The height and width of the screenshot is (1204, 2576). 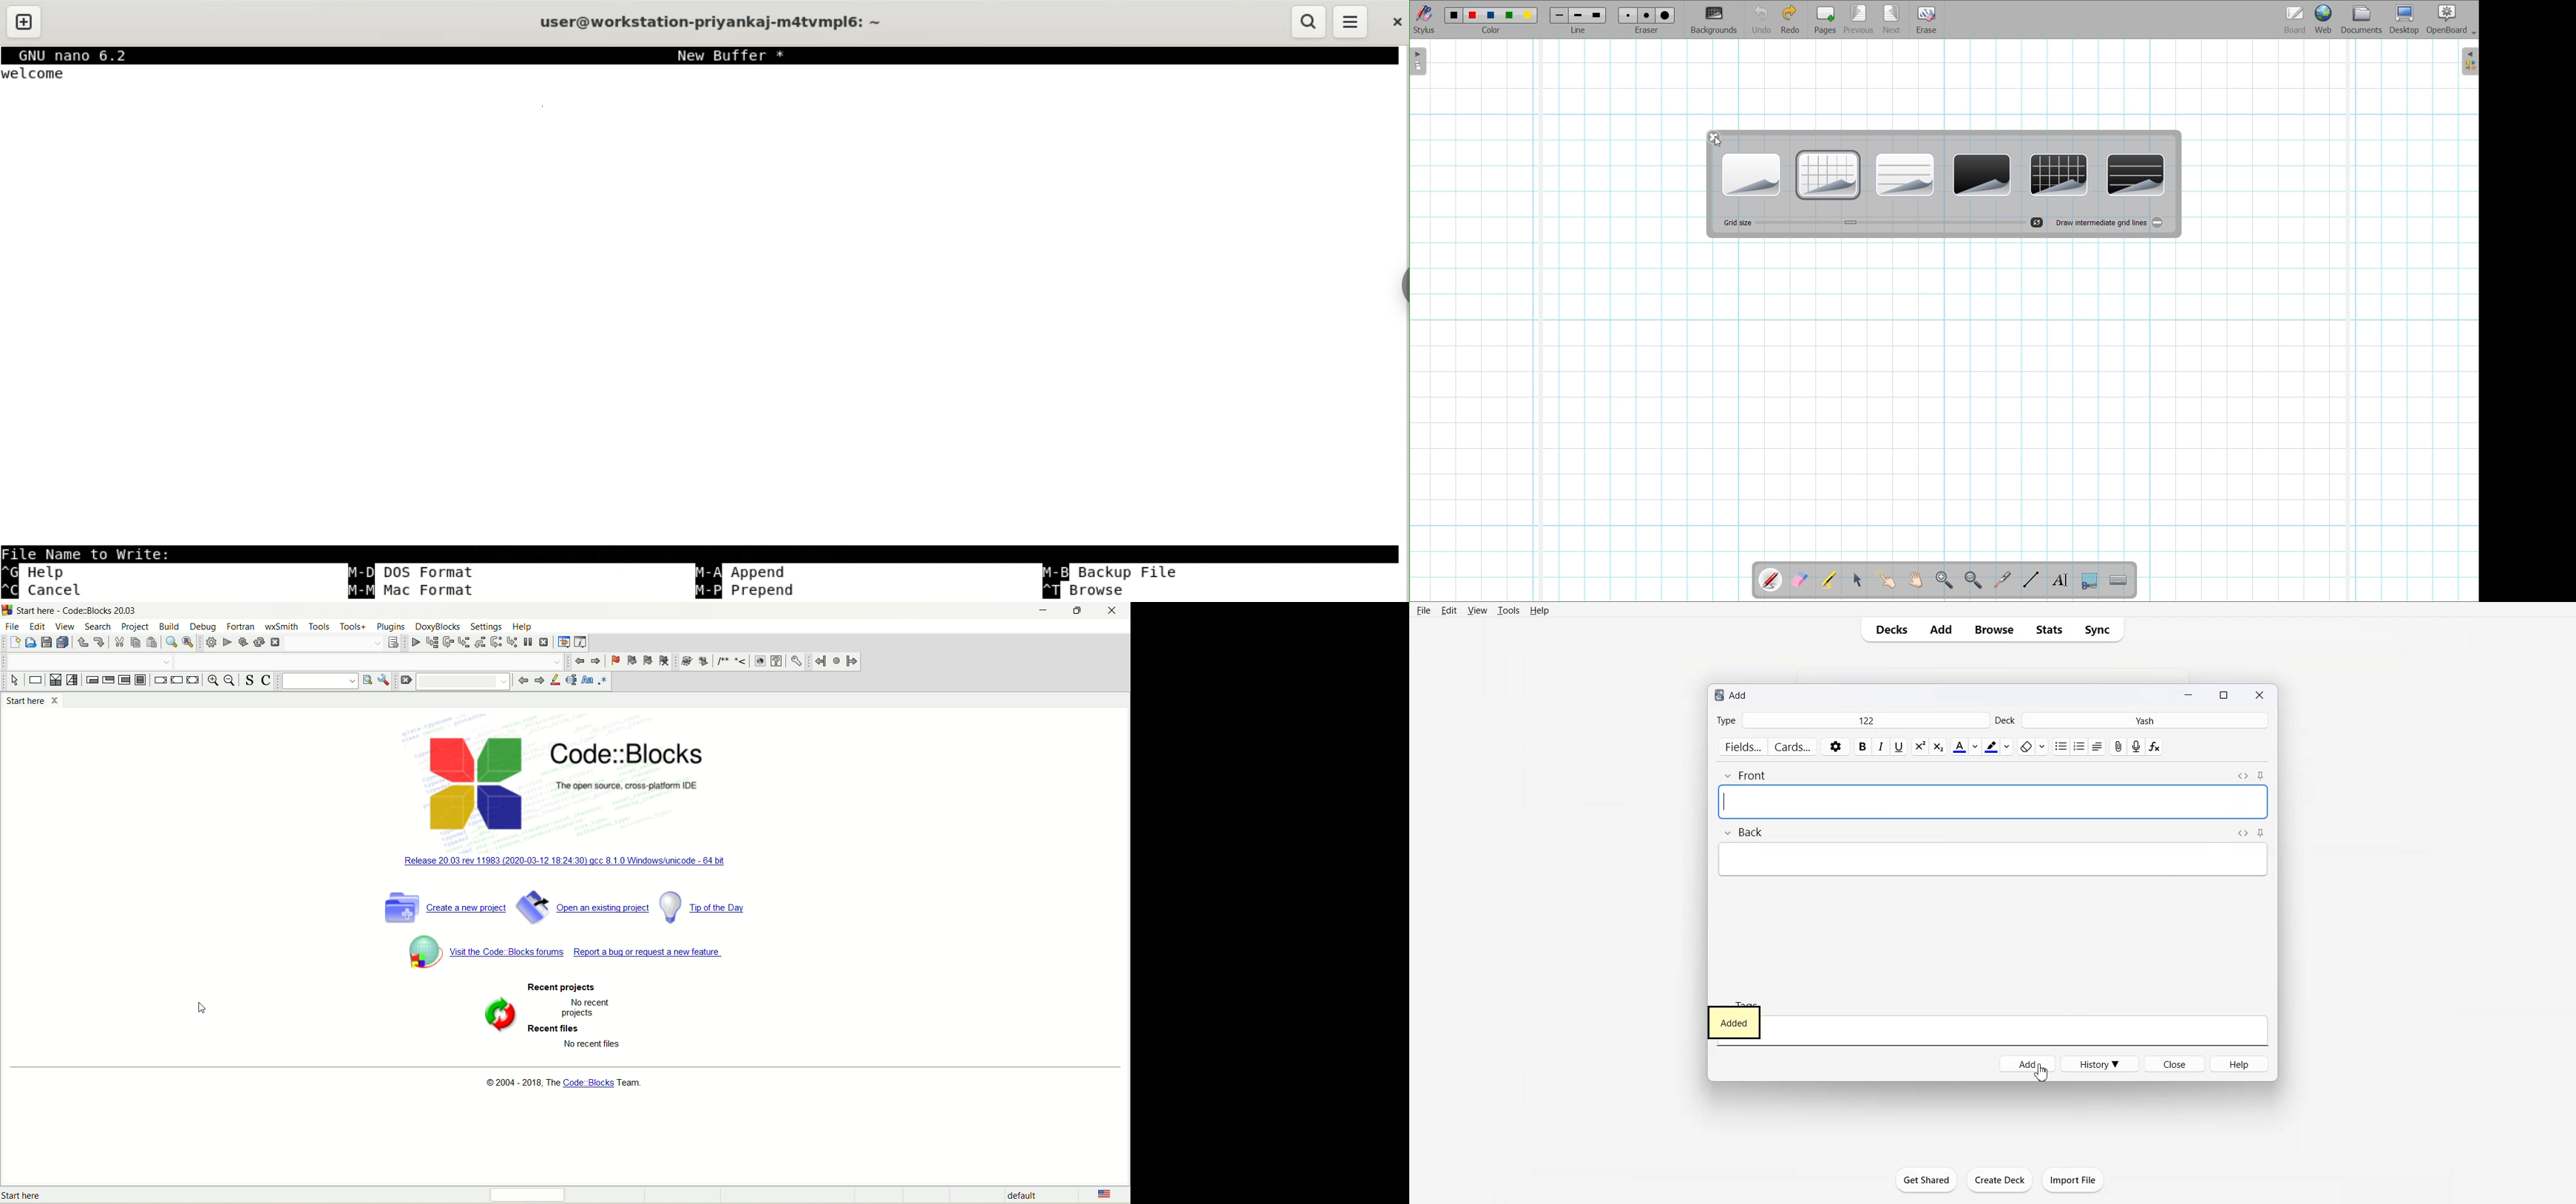 What do you see at coordinates (243, 642) in the screenshot?
I see `build and run` at bounding box center [243, 642].